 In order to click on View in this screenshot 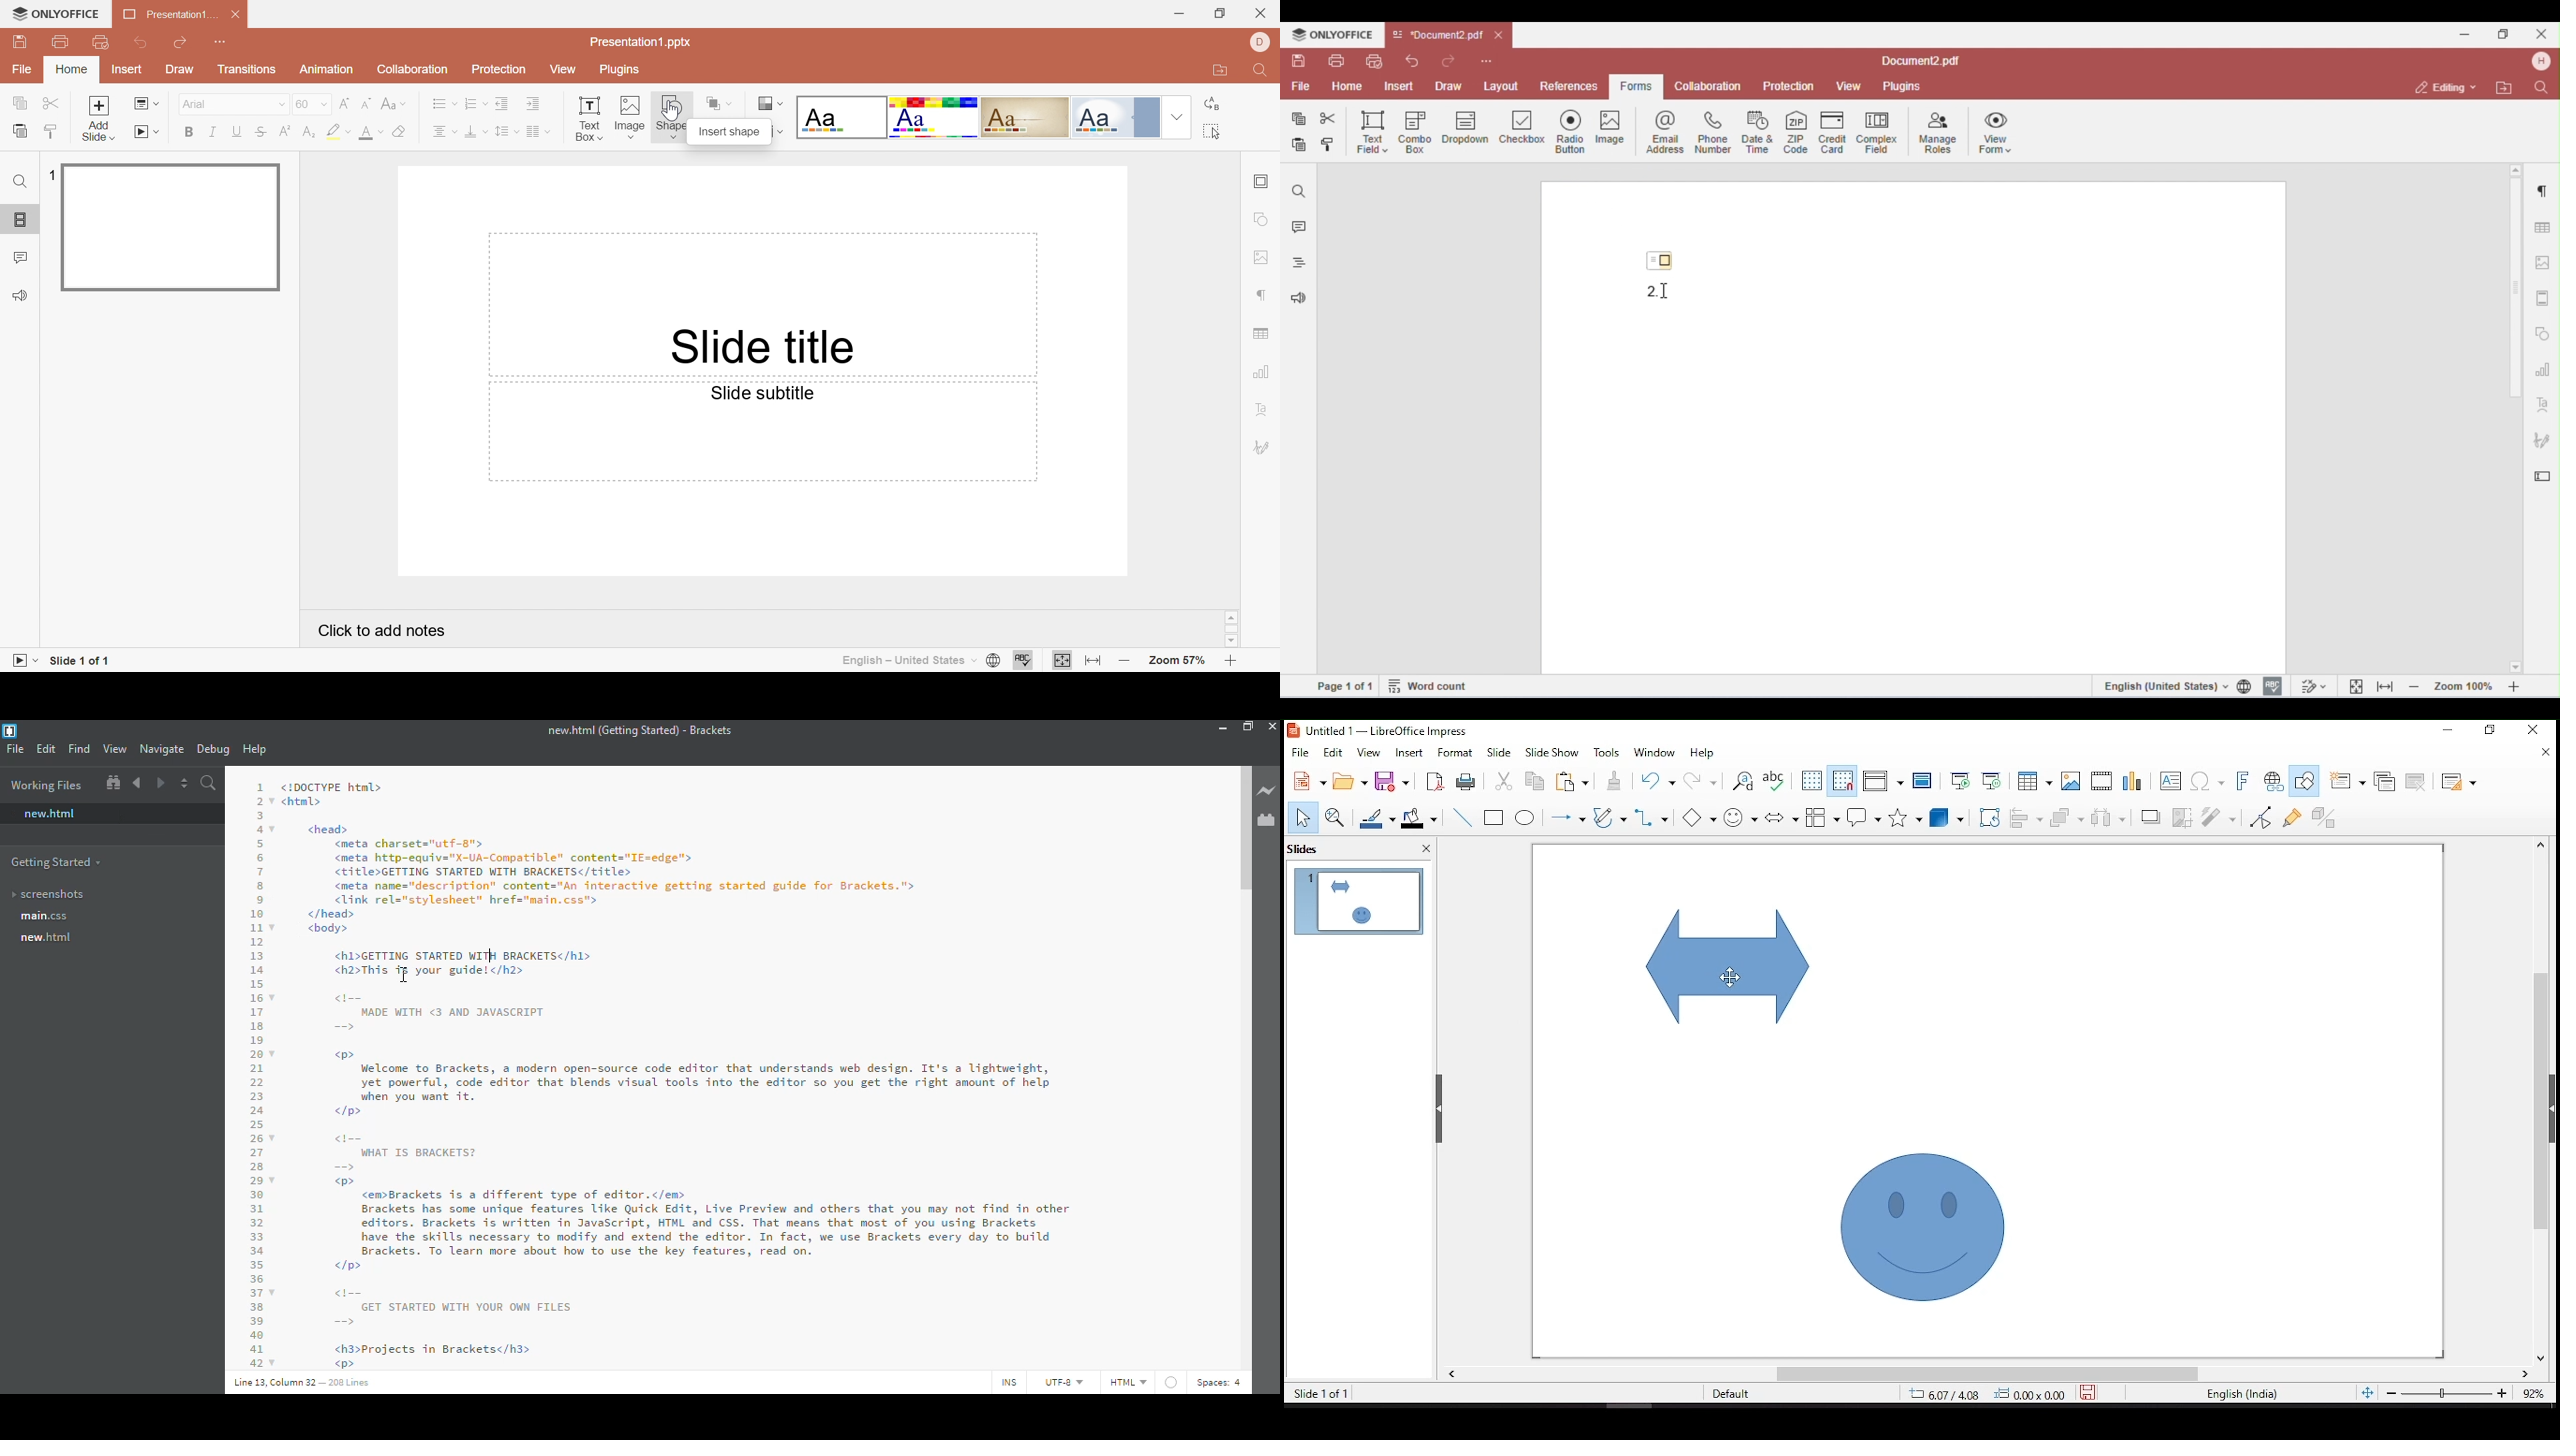, I will do `click(563, 70)`.